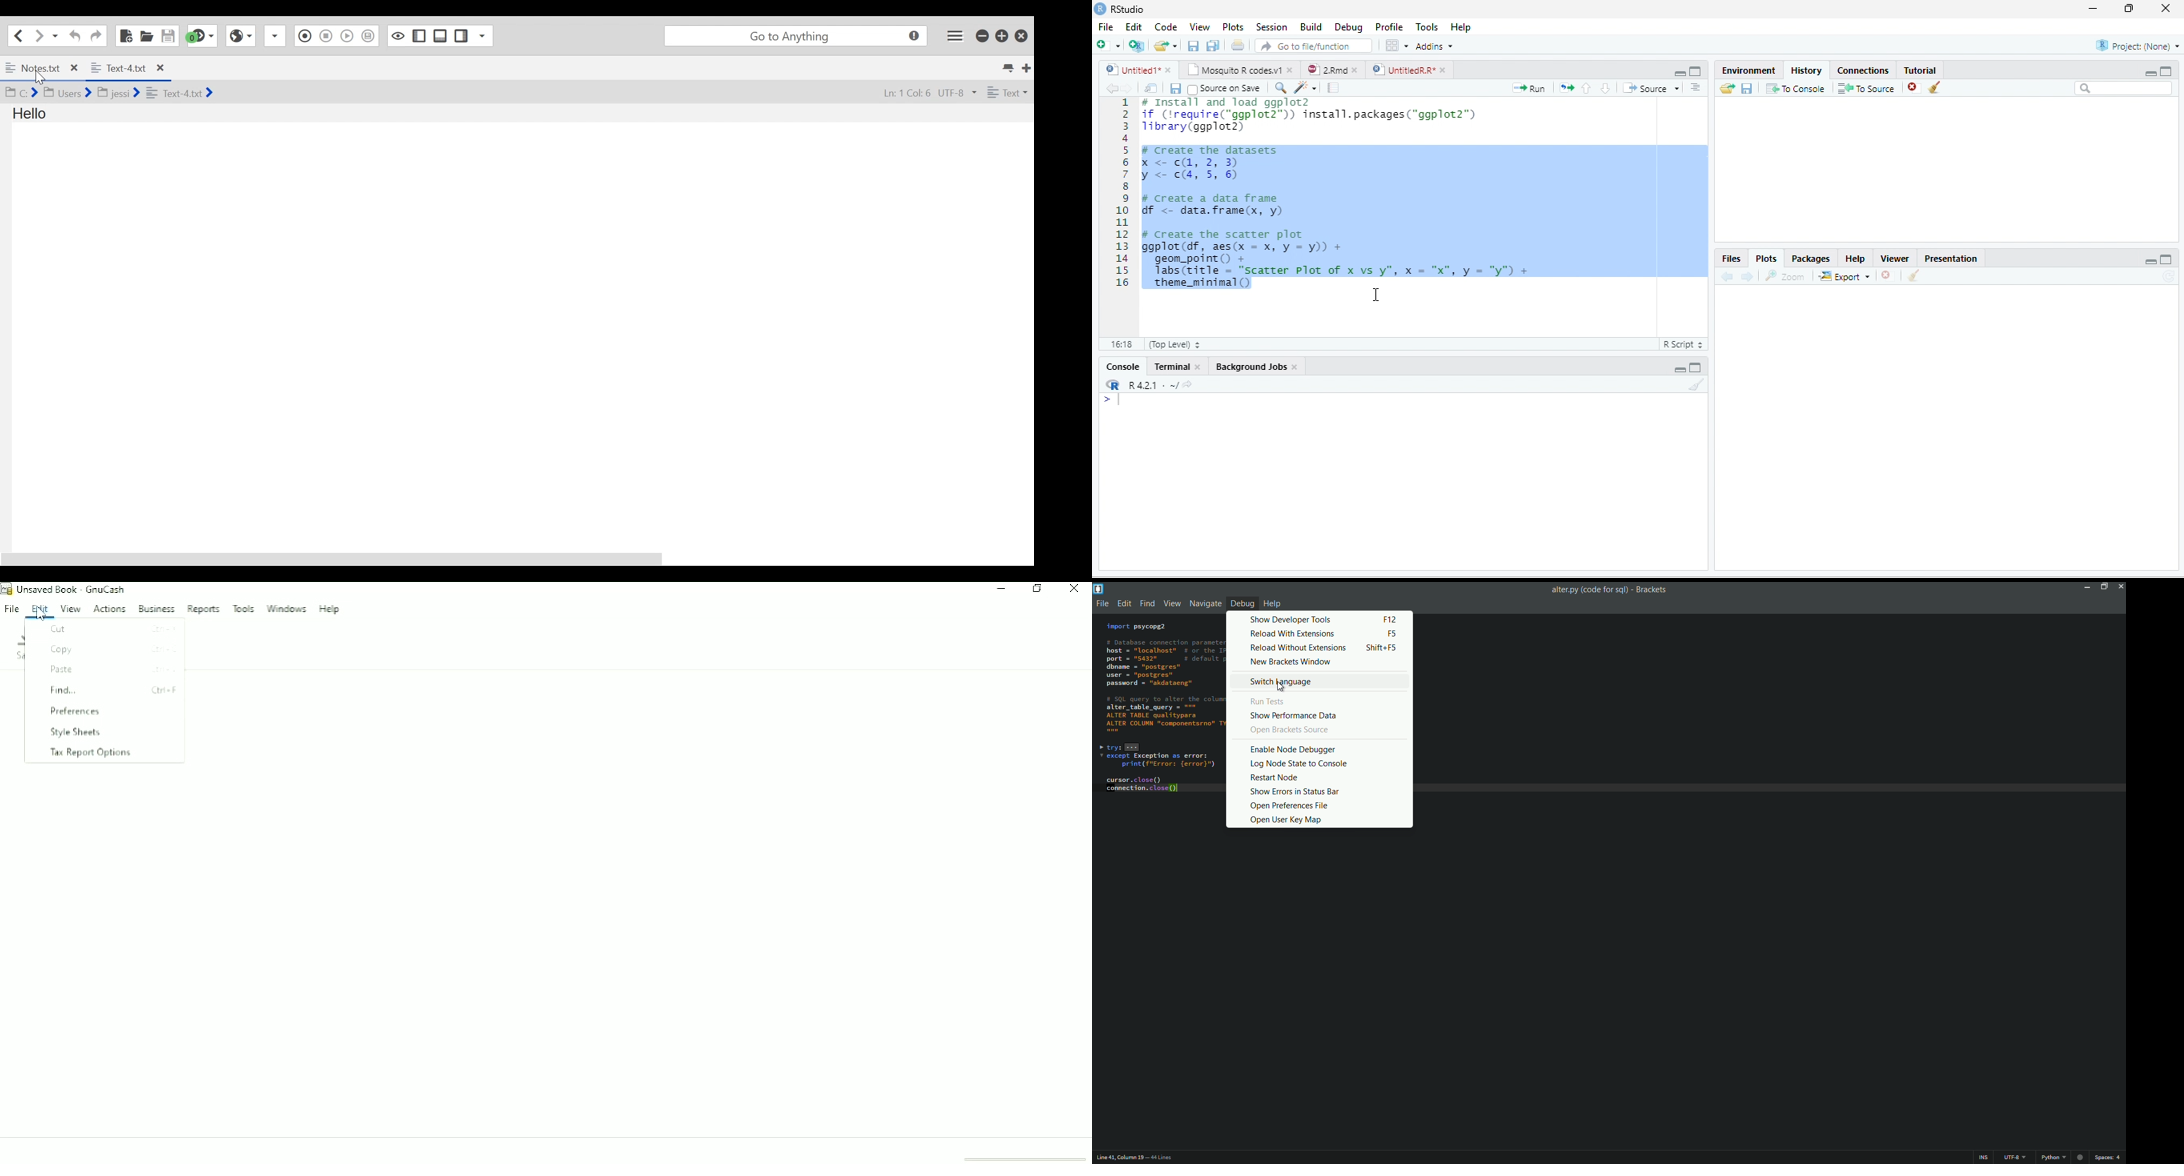  Describe the element at coordinates (1747, 276) in the screenshot. I see `Next plot` at that location.